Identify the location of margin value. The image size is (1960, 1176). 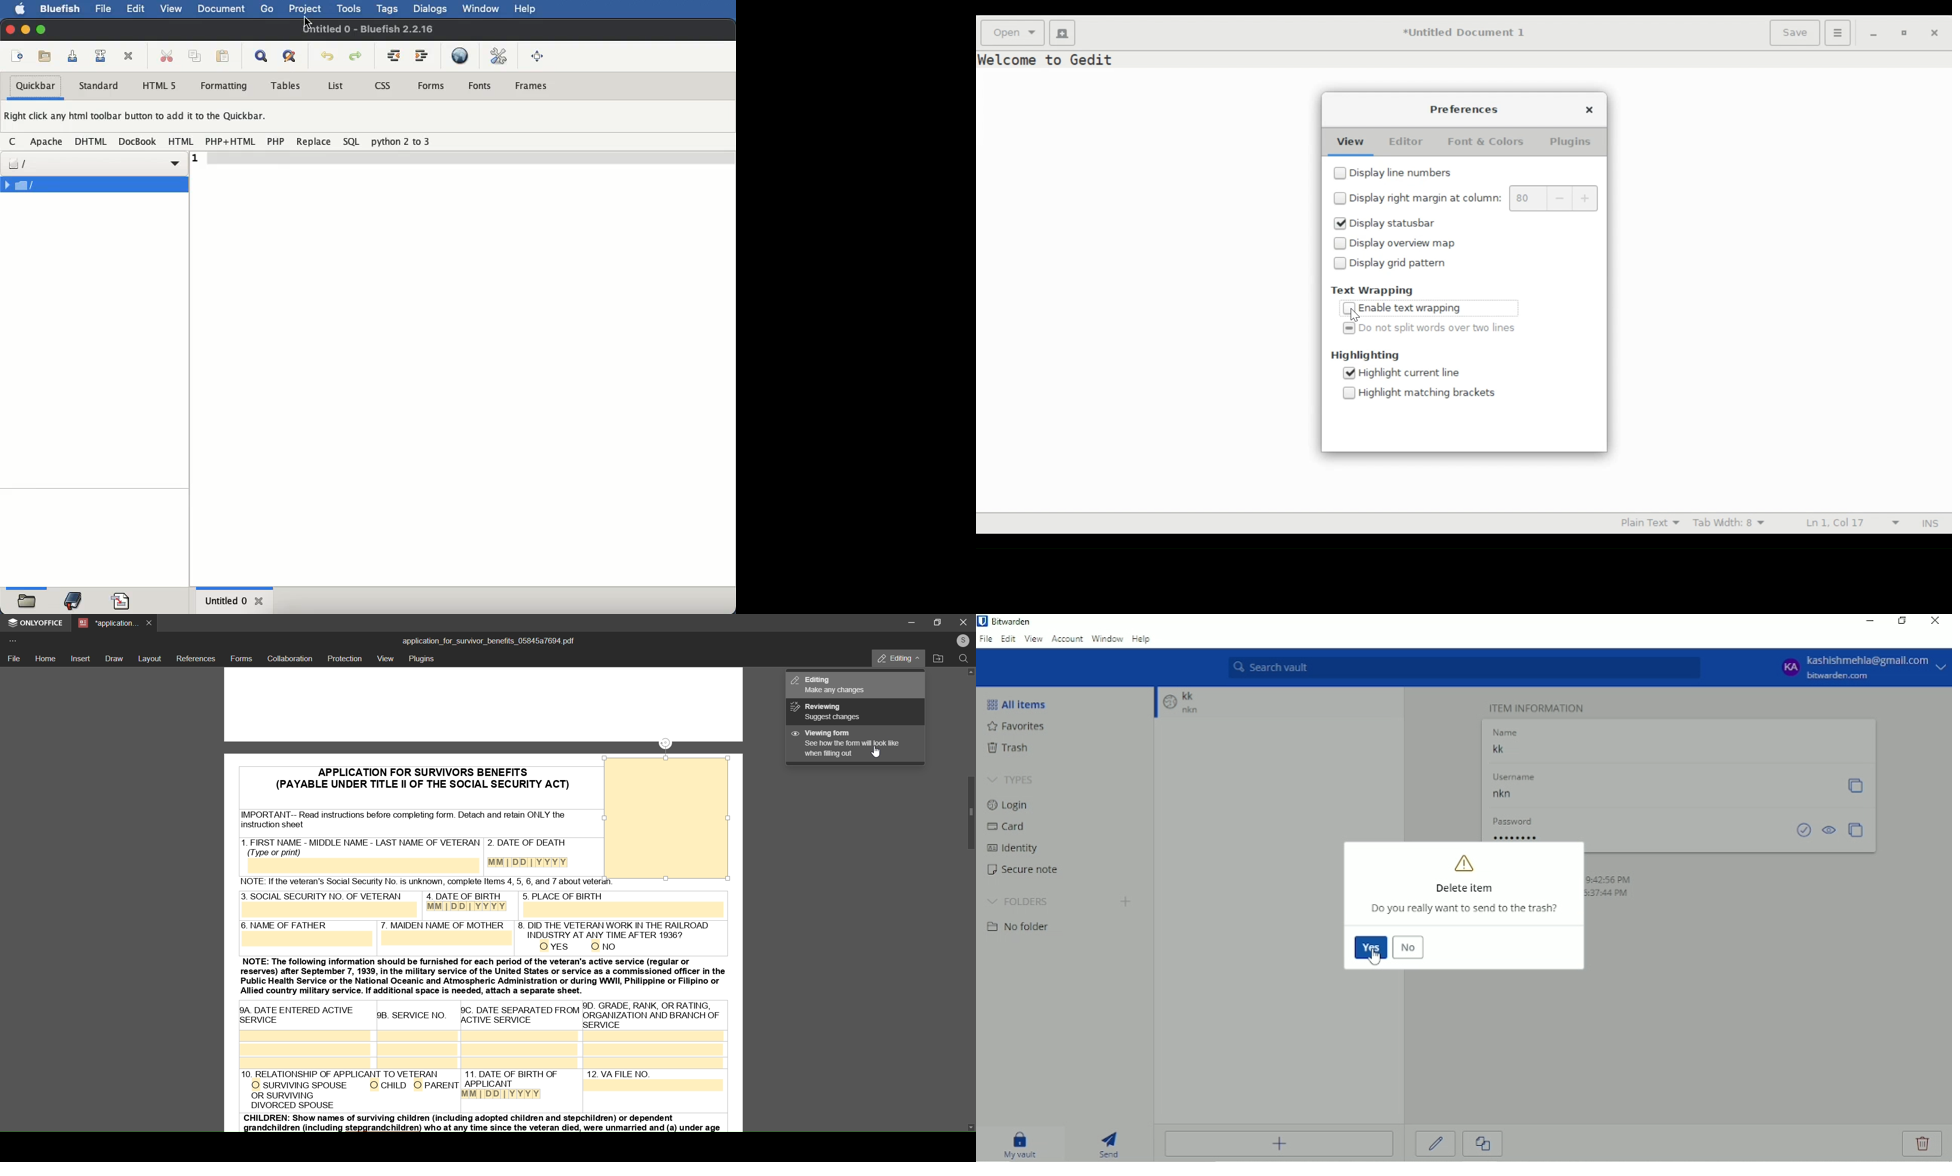
(1526, 198).